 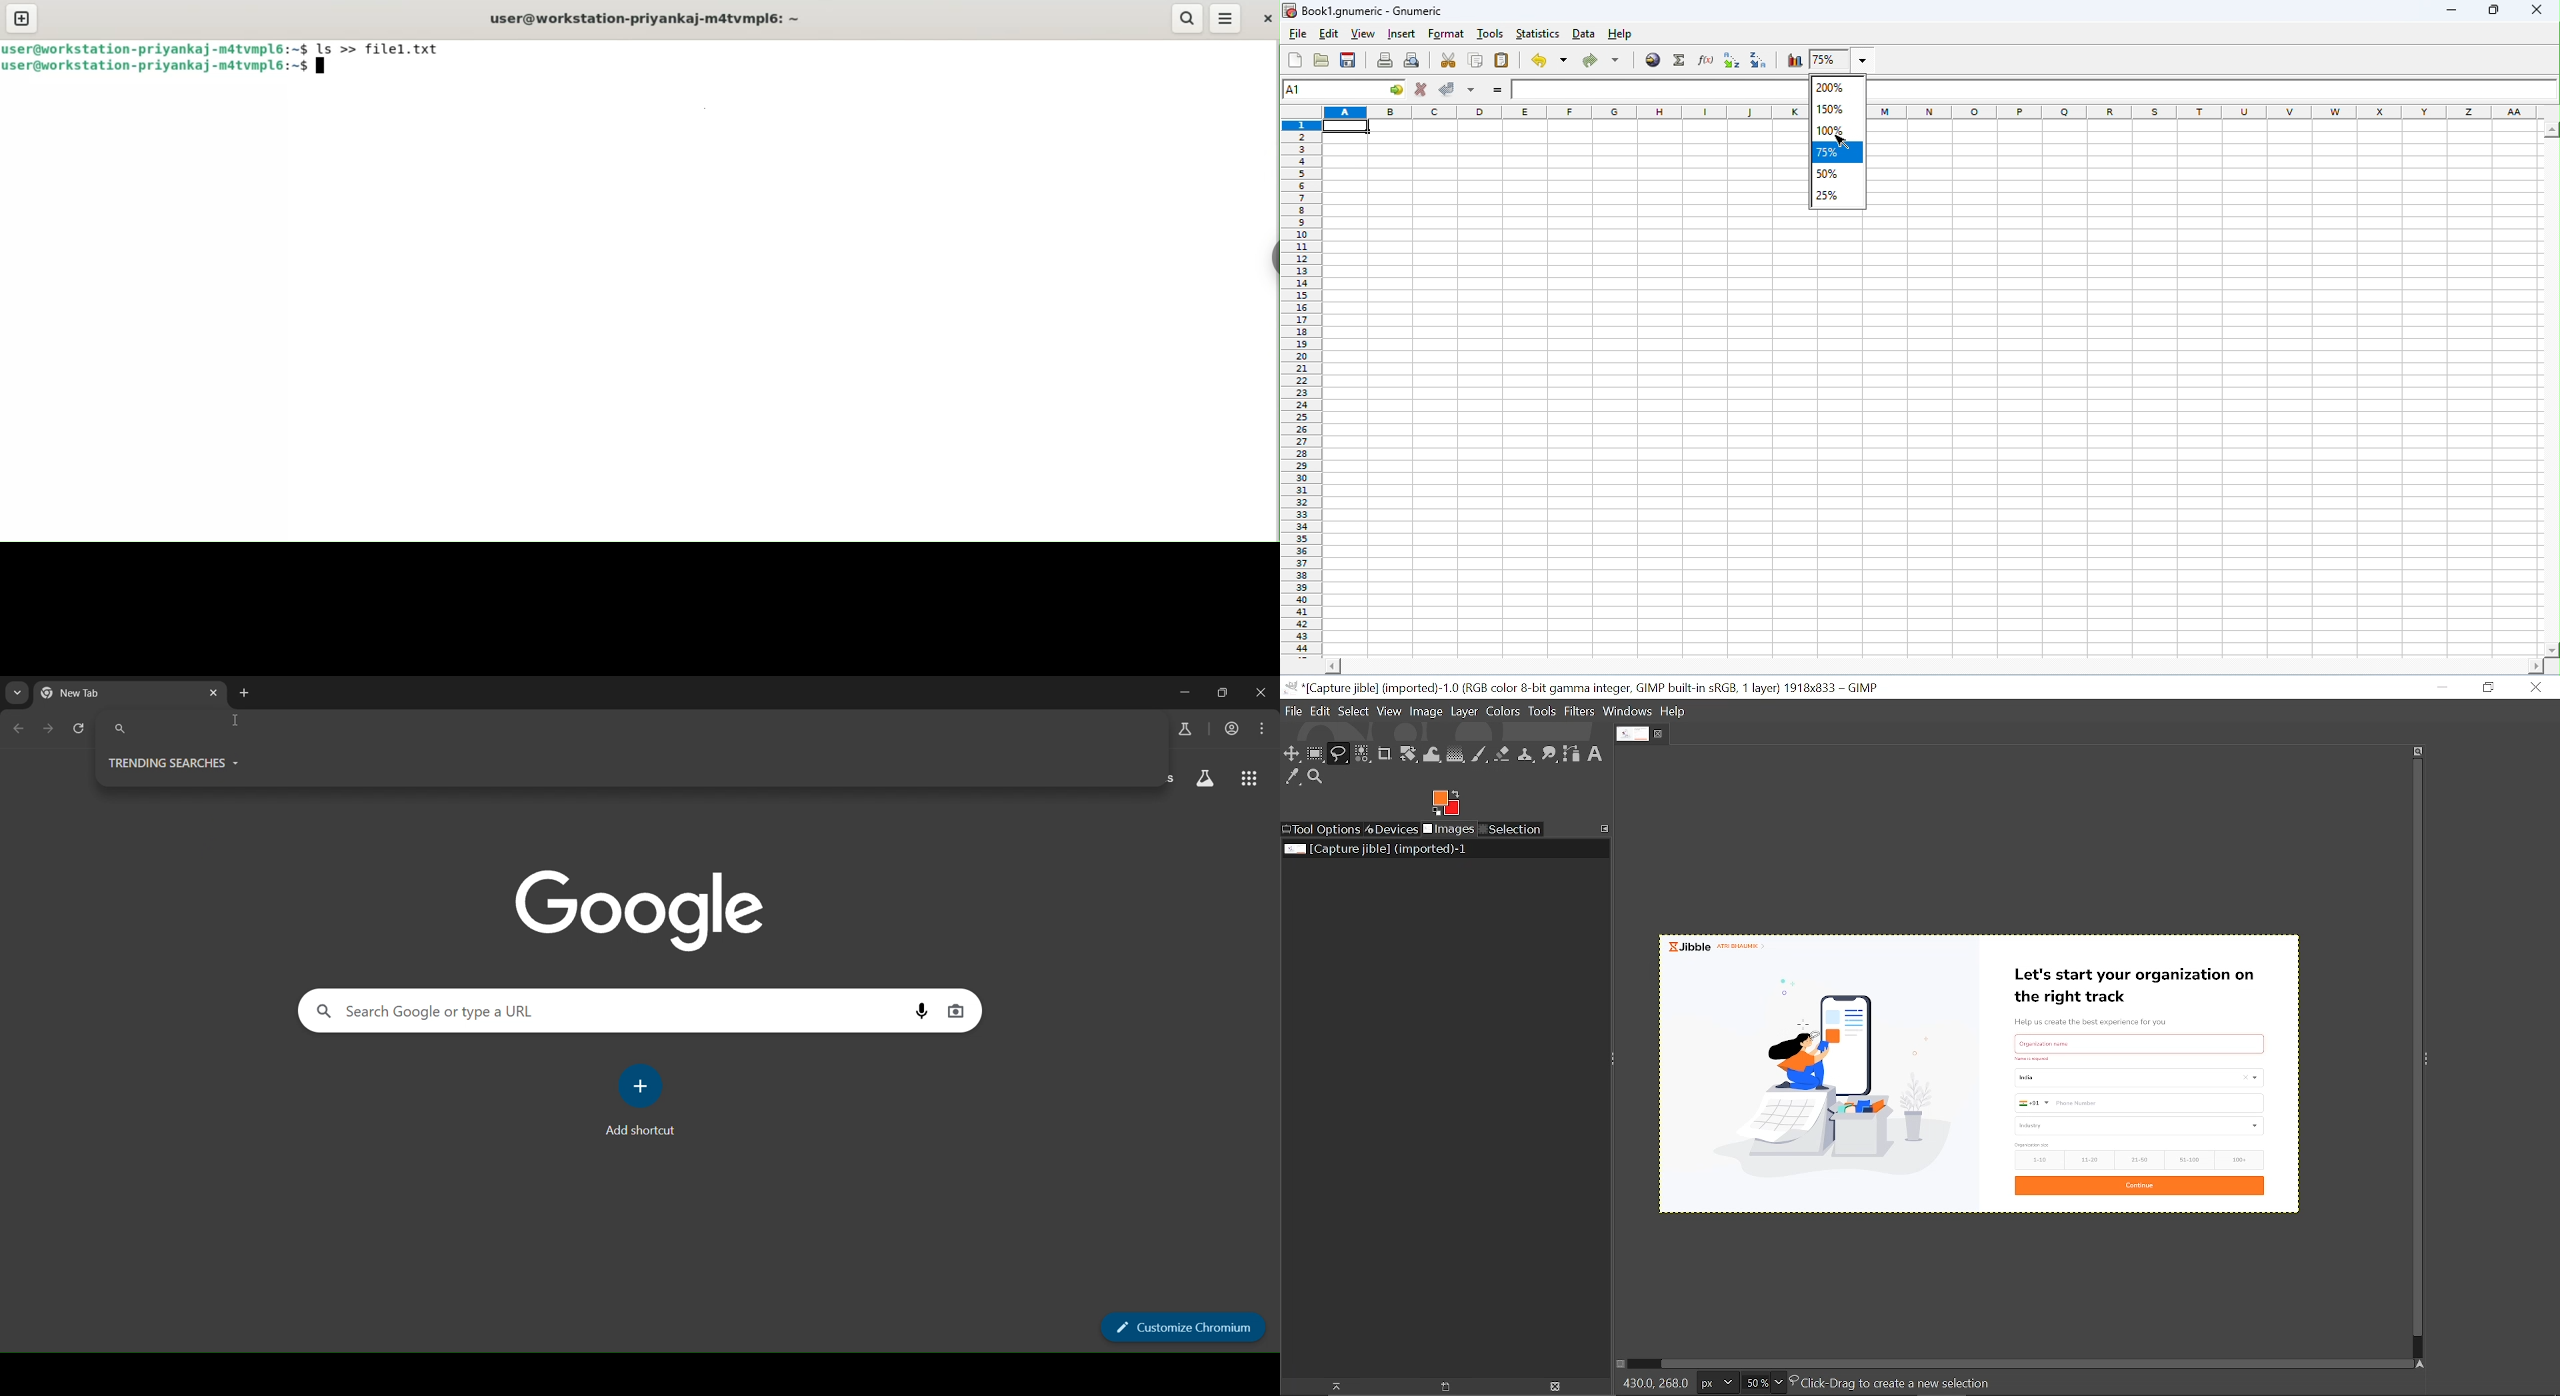 I want to click on view, so click(x=1362, y=34).